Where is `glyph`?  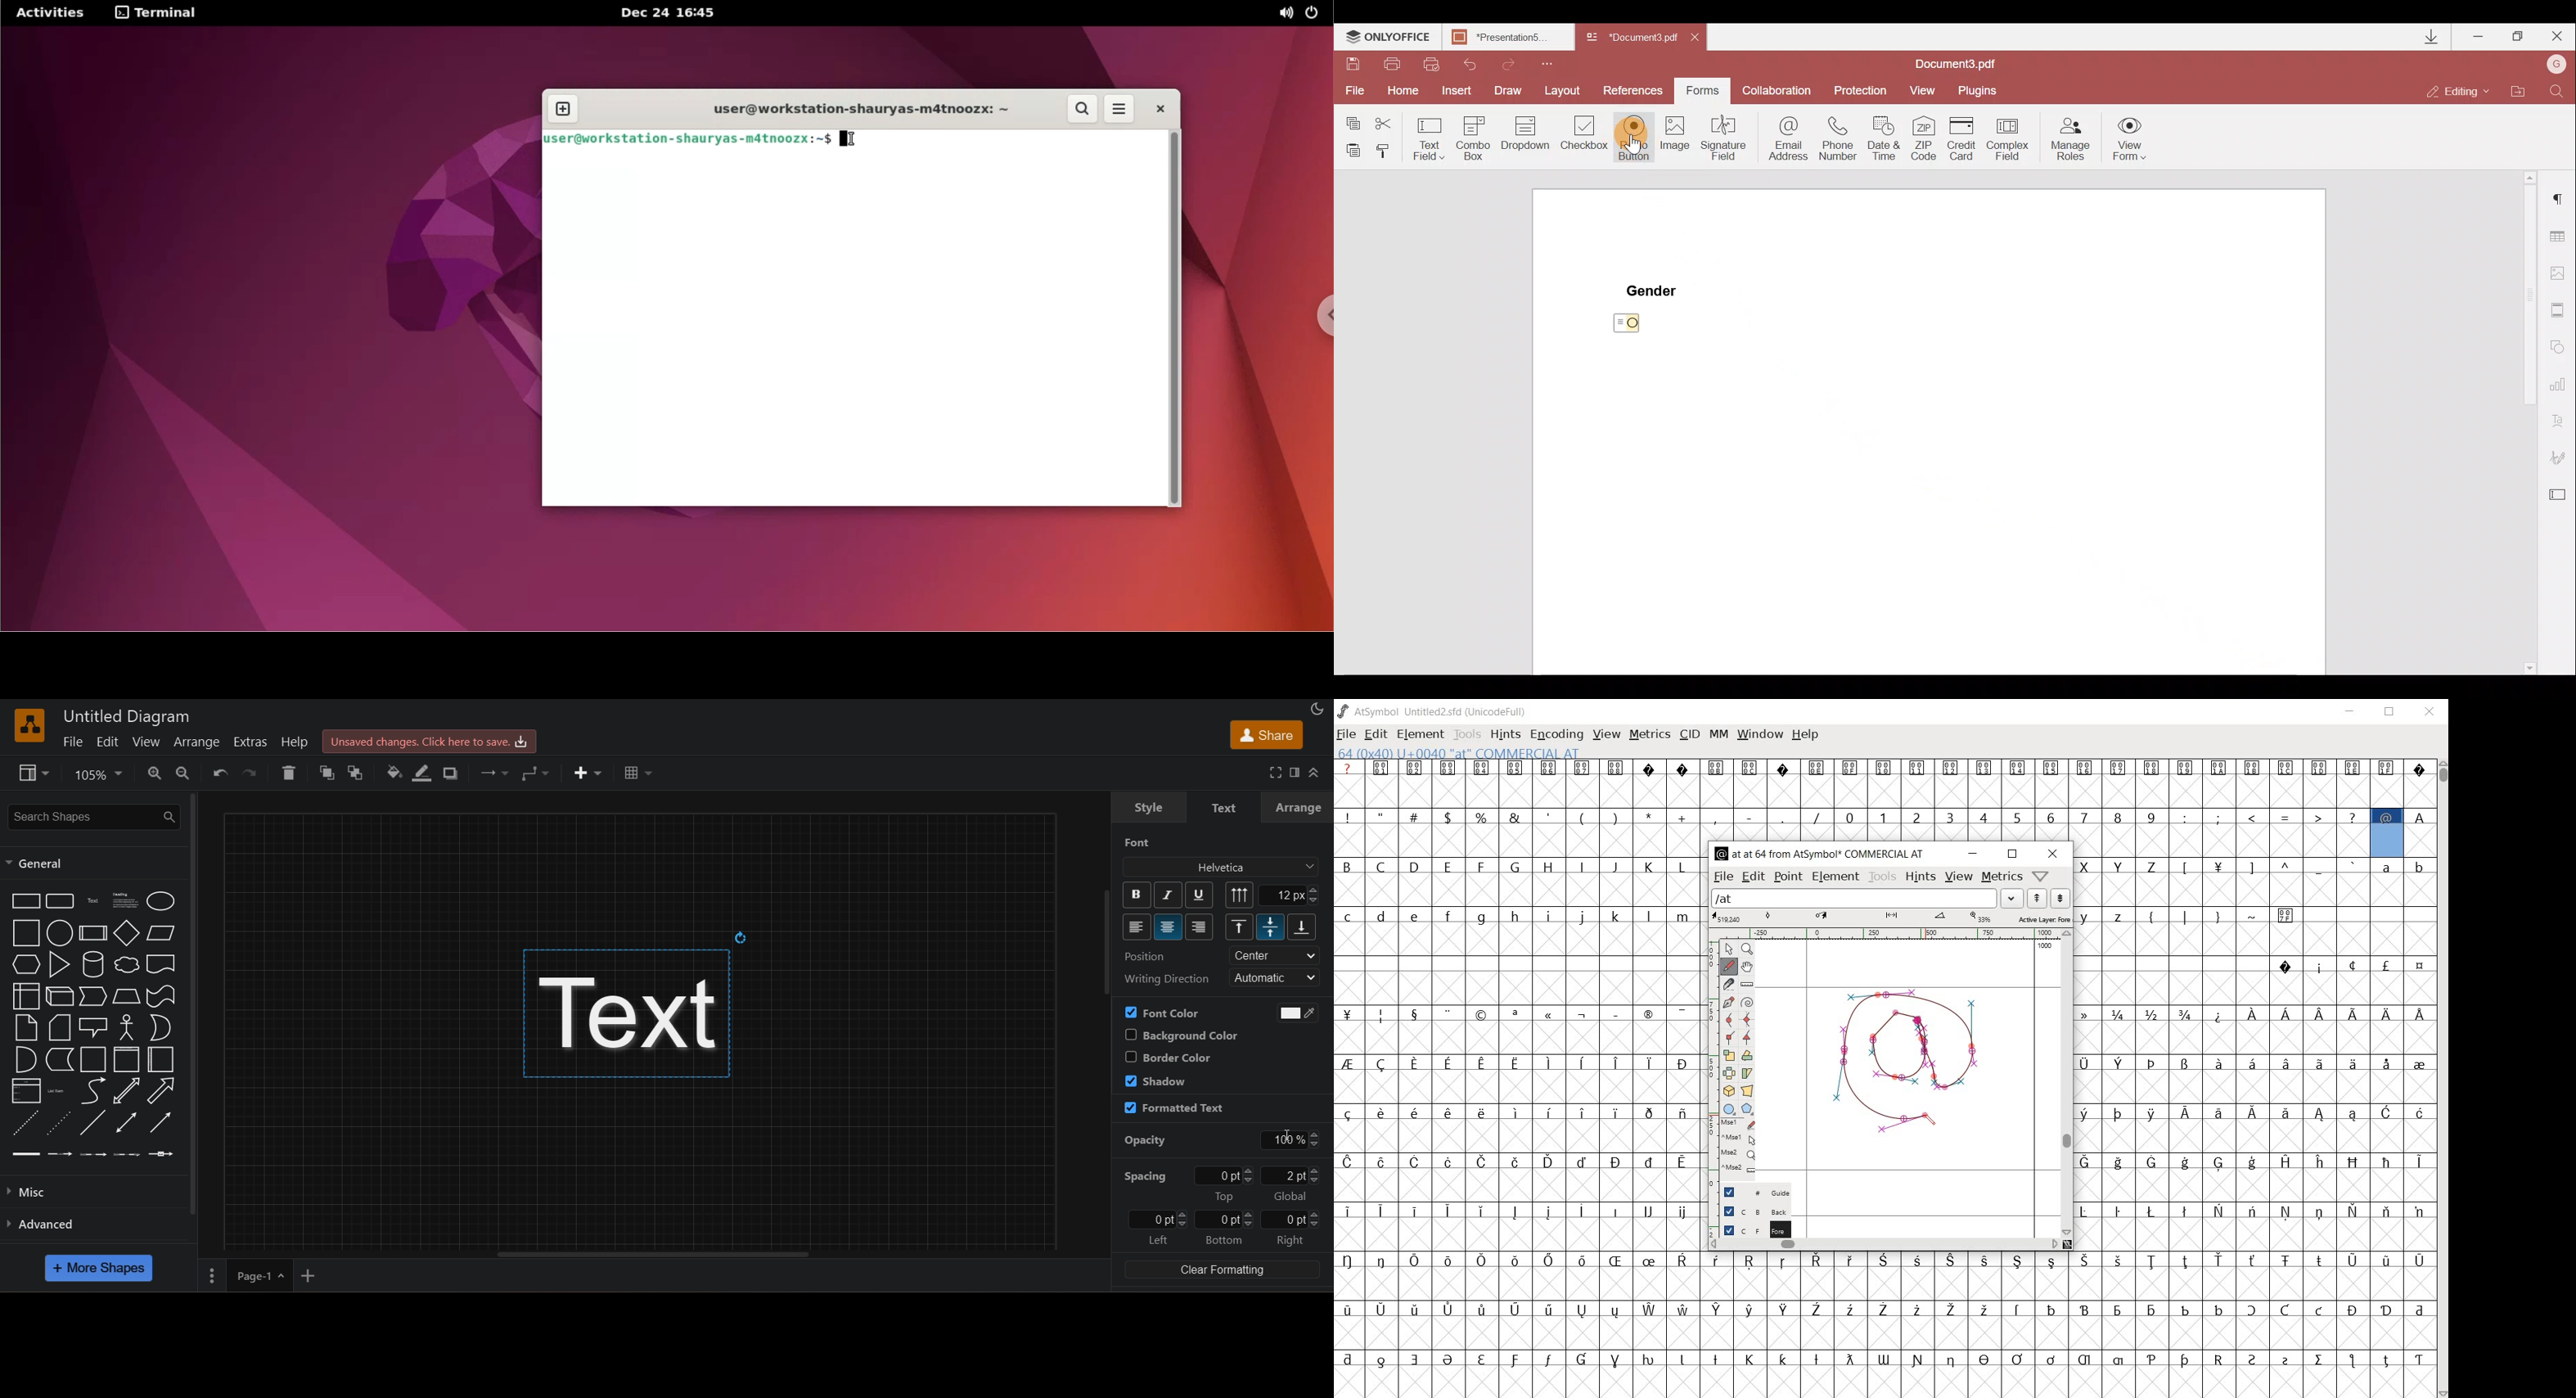
glyph is located at coordinates (2255, 1077).